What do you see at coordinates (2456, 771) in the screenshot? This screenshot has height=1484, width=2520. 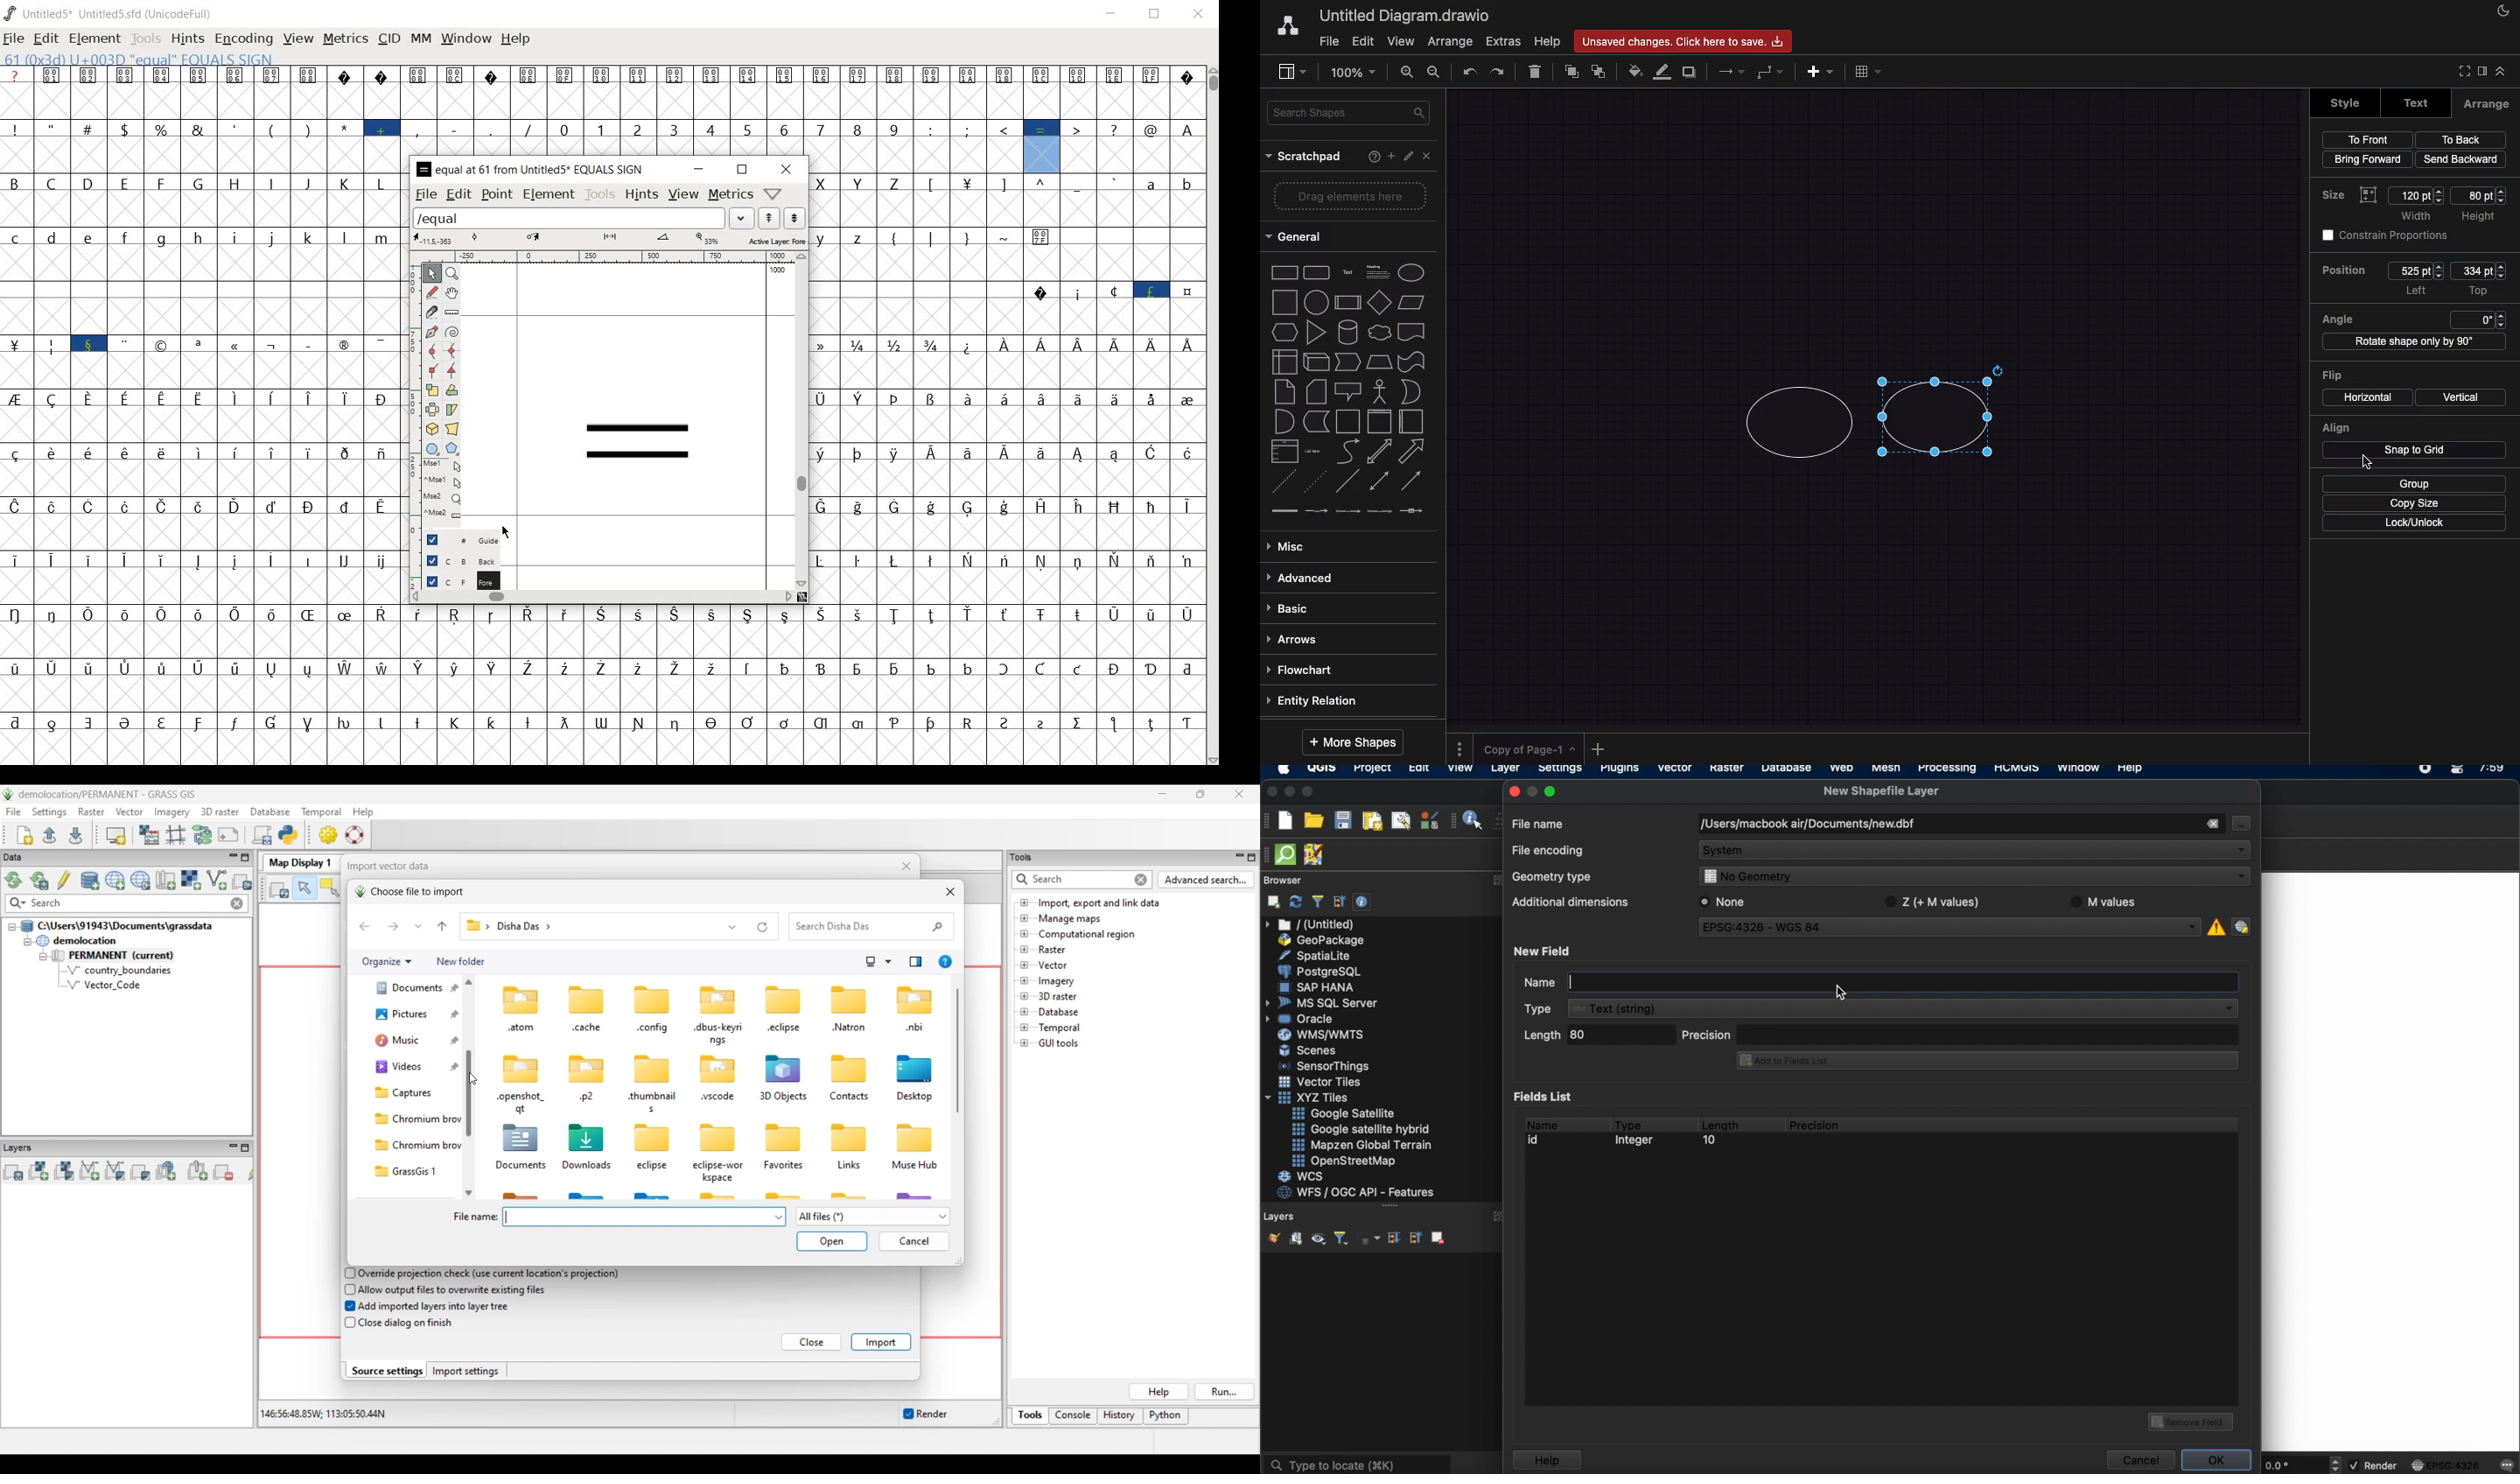 I see `control center macOS` at bounding box center [2456, 771].